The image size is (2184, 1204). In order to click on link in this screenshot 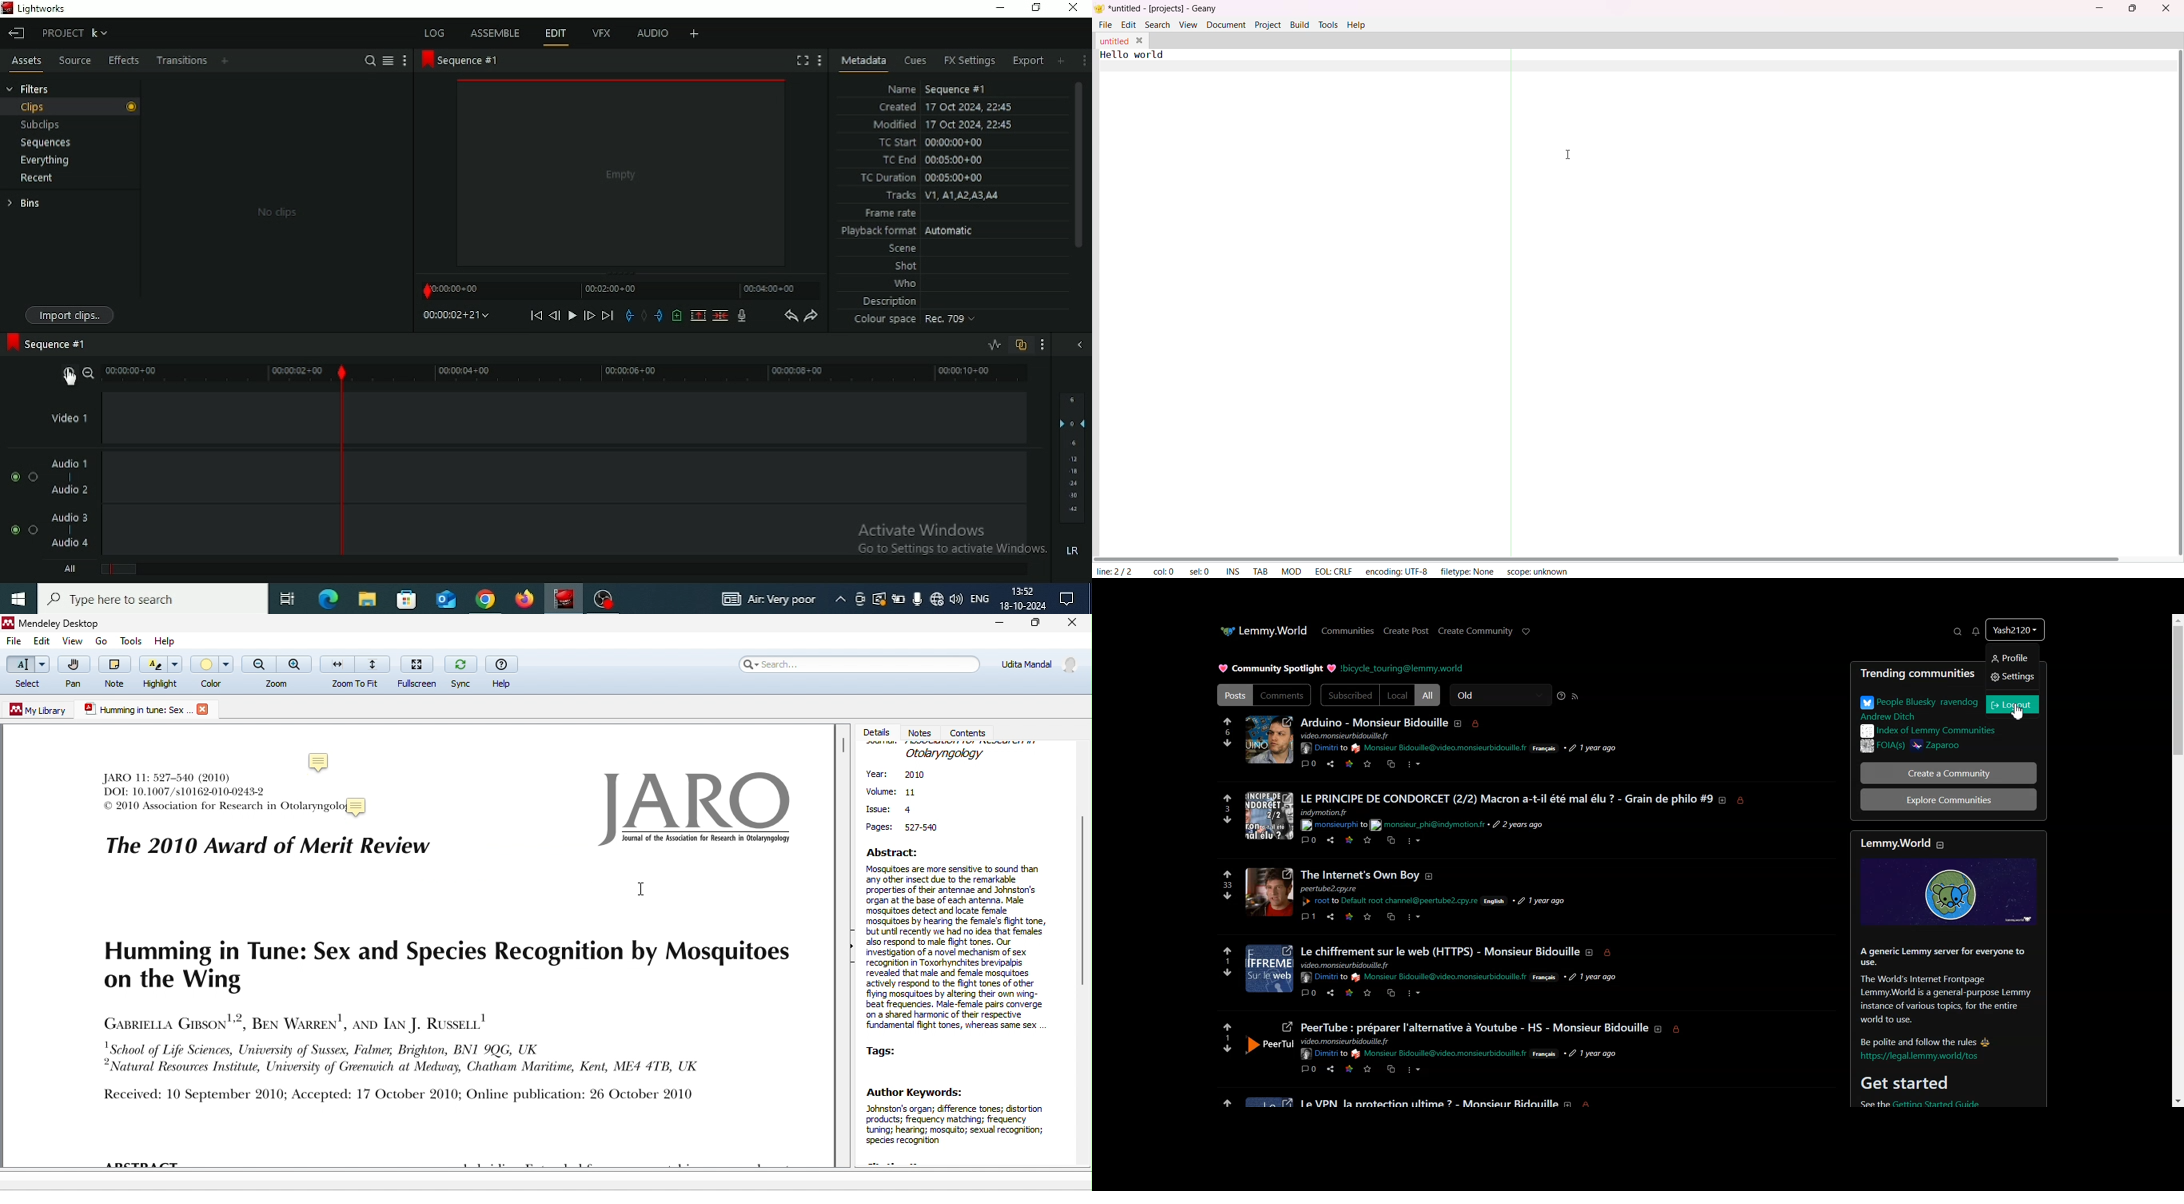, I will do `click(1349, 842)`.